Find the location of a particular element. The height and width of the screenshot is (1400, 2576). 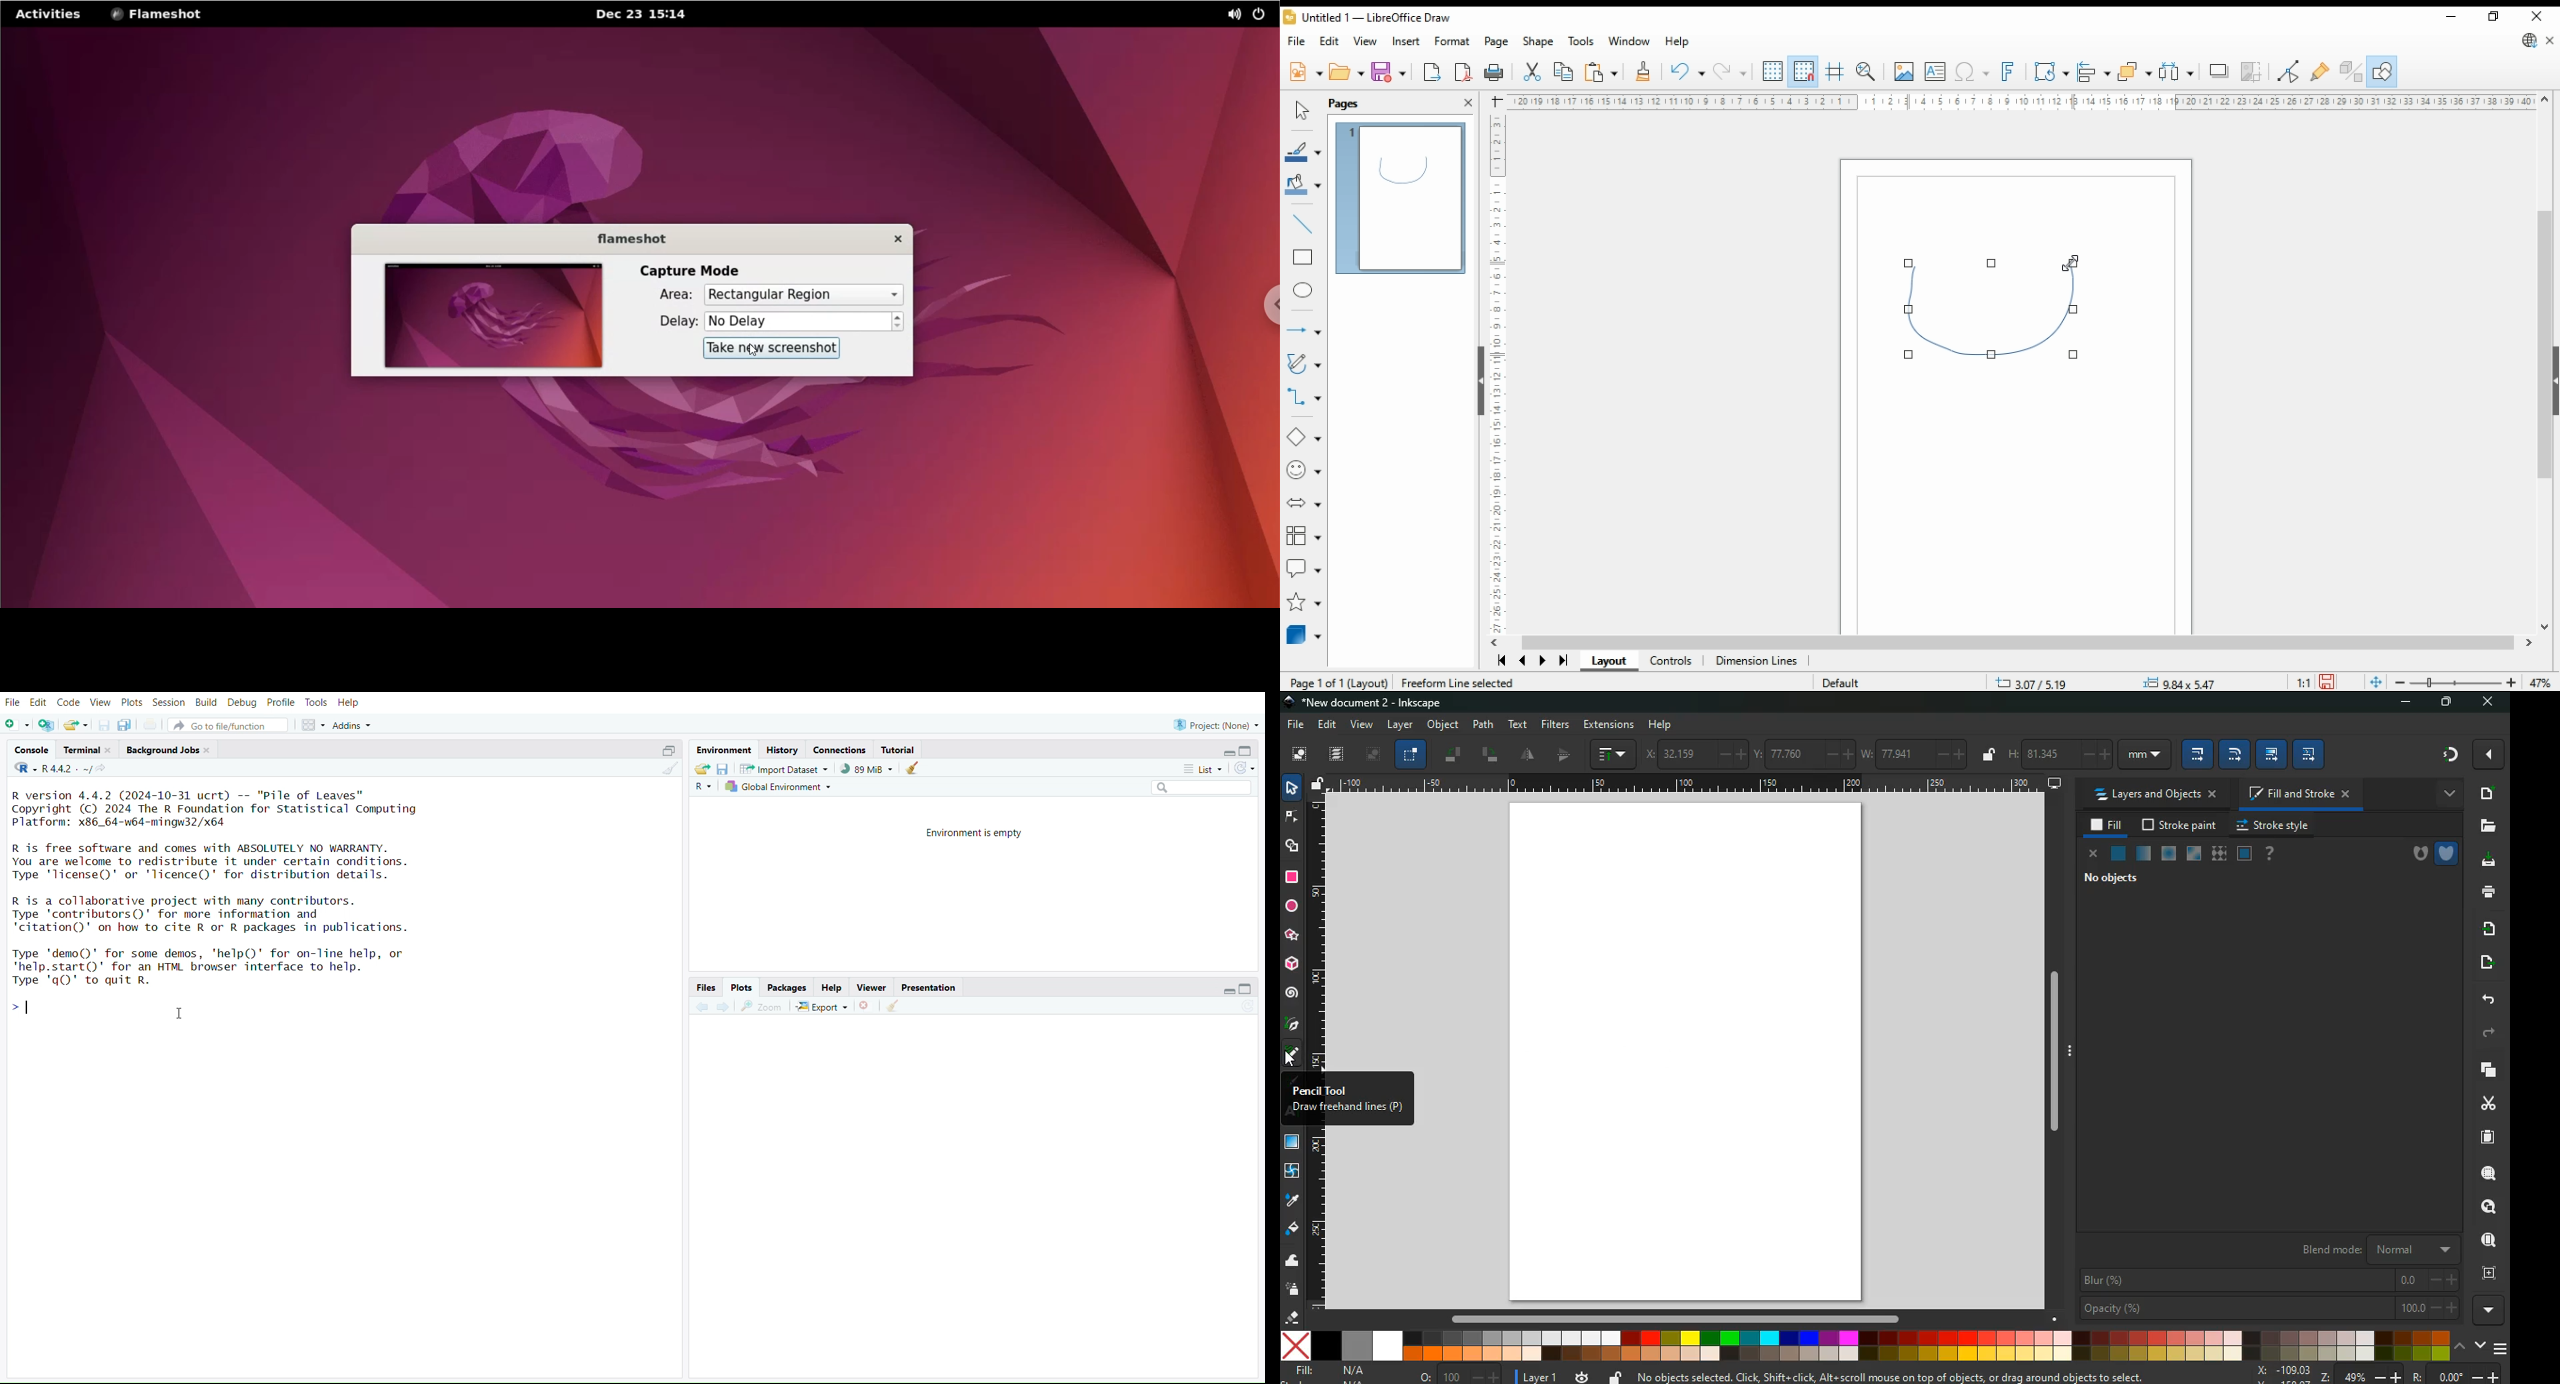

Profile is located at coordinates (281, 703).